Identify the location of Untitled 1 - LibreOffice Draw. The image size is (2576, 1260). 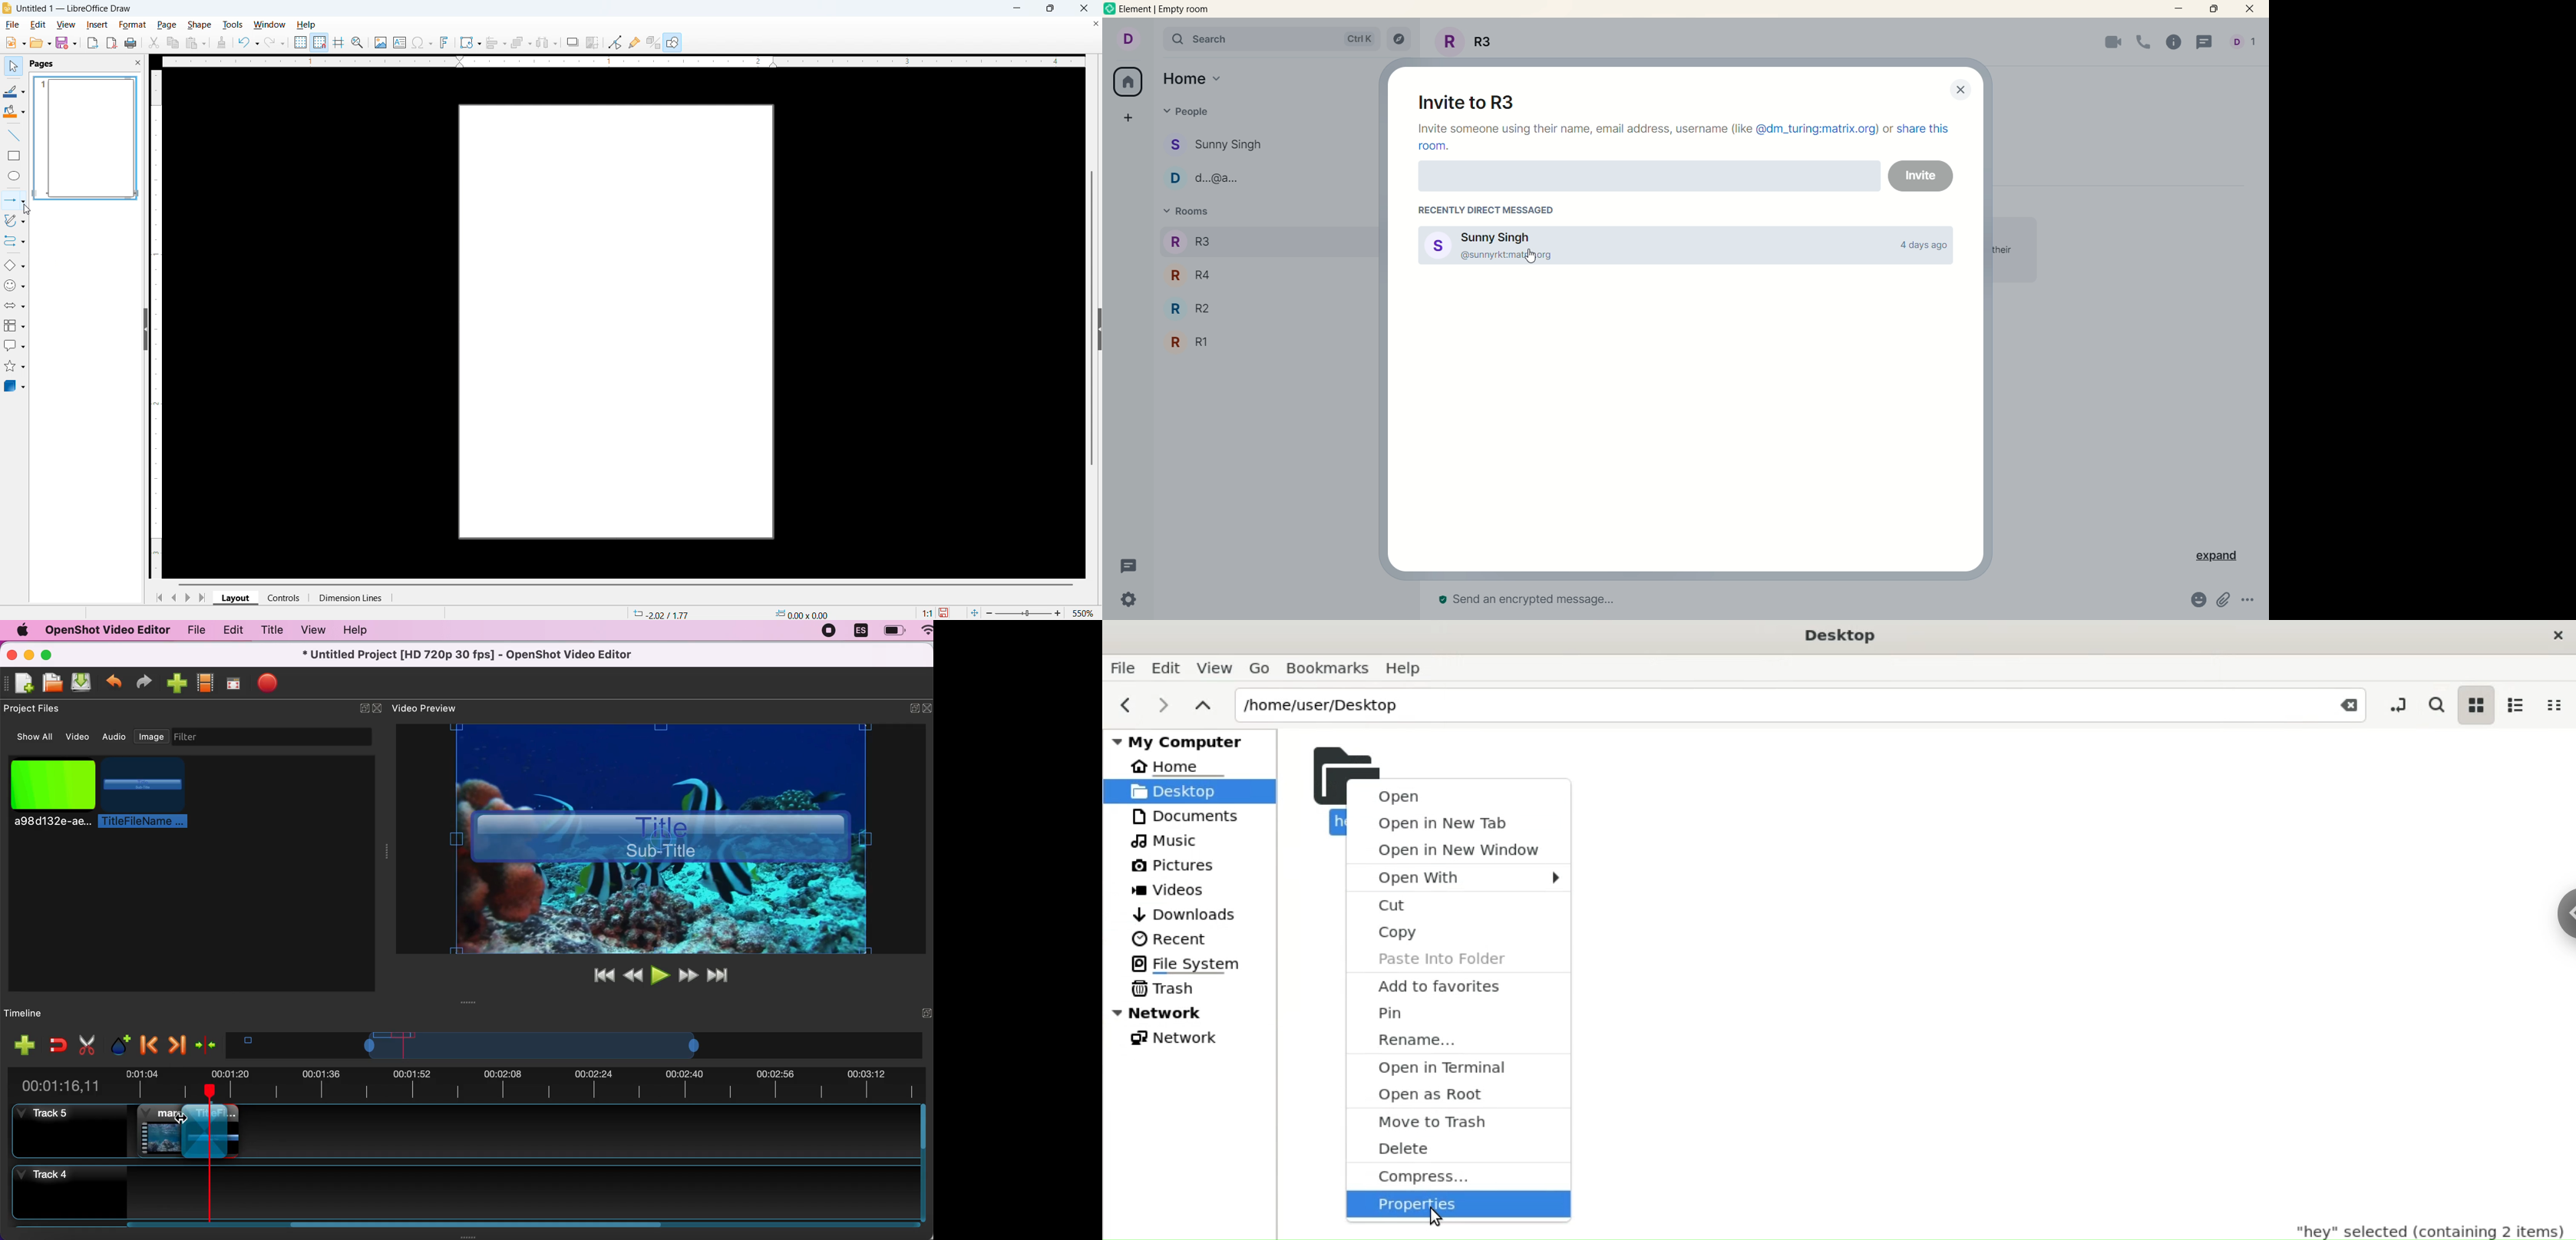
(75, 9).